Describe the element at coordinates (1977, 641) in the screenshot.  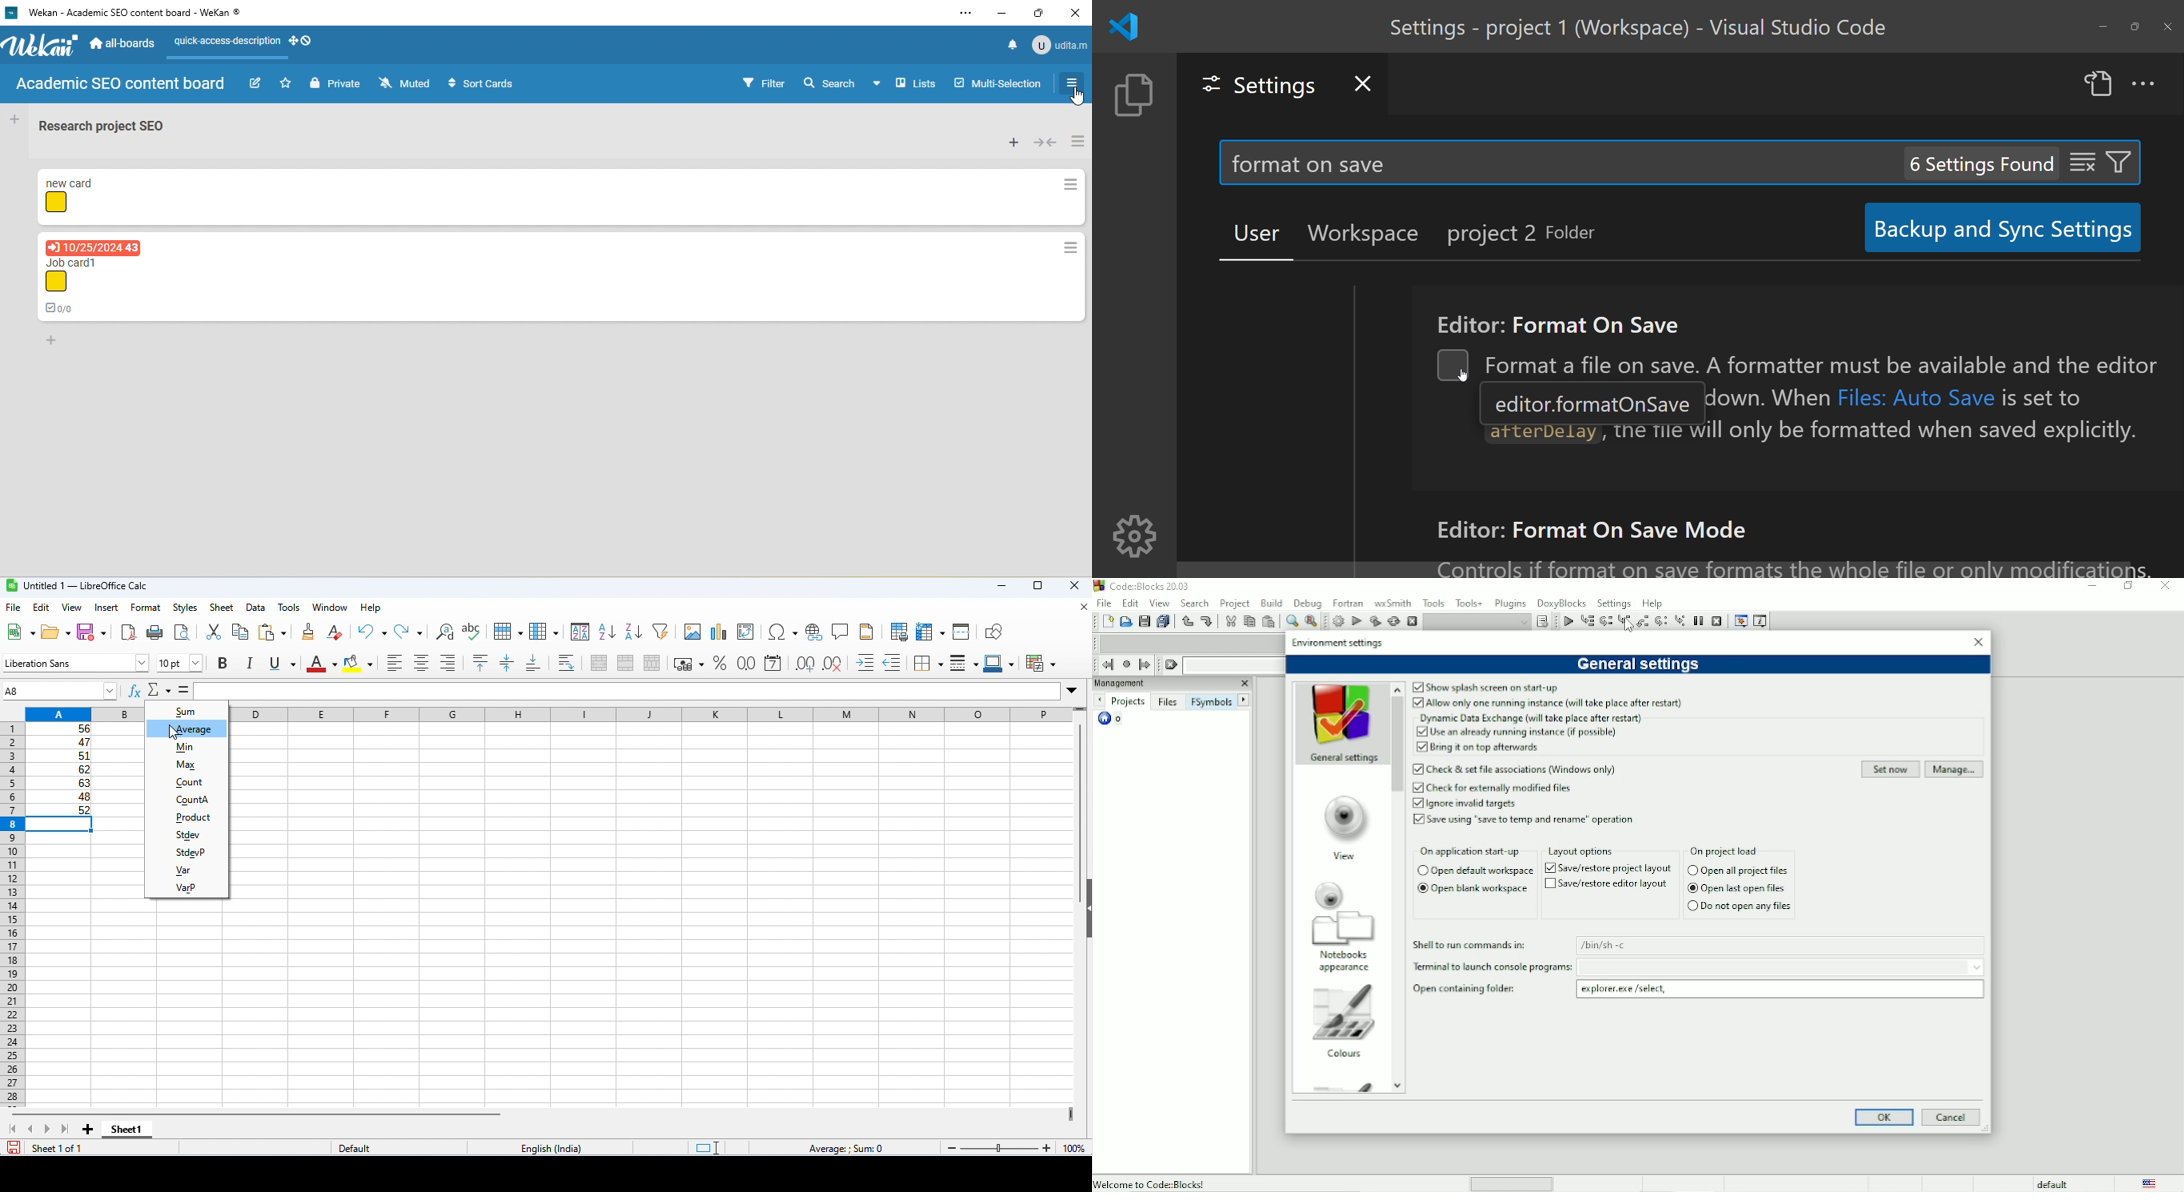
I see `Close` at that location.